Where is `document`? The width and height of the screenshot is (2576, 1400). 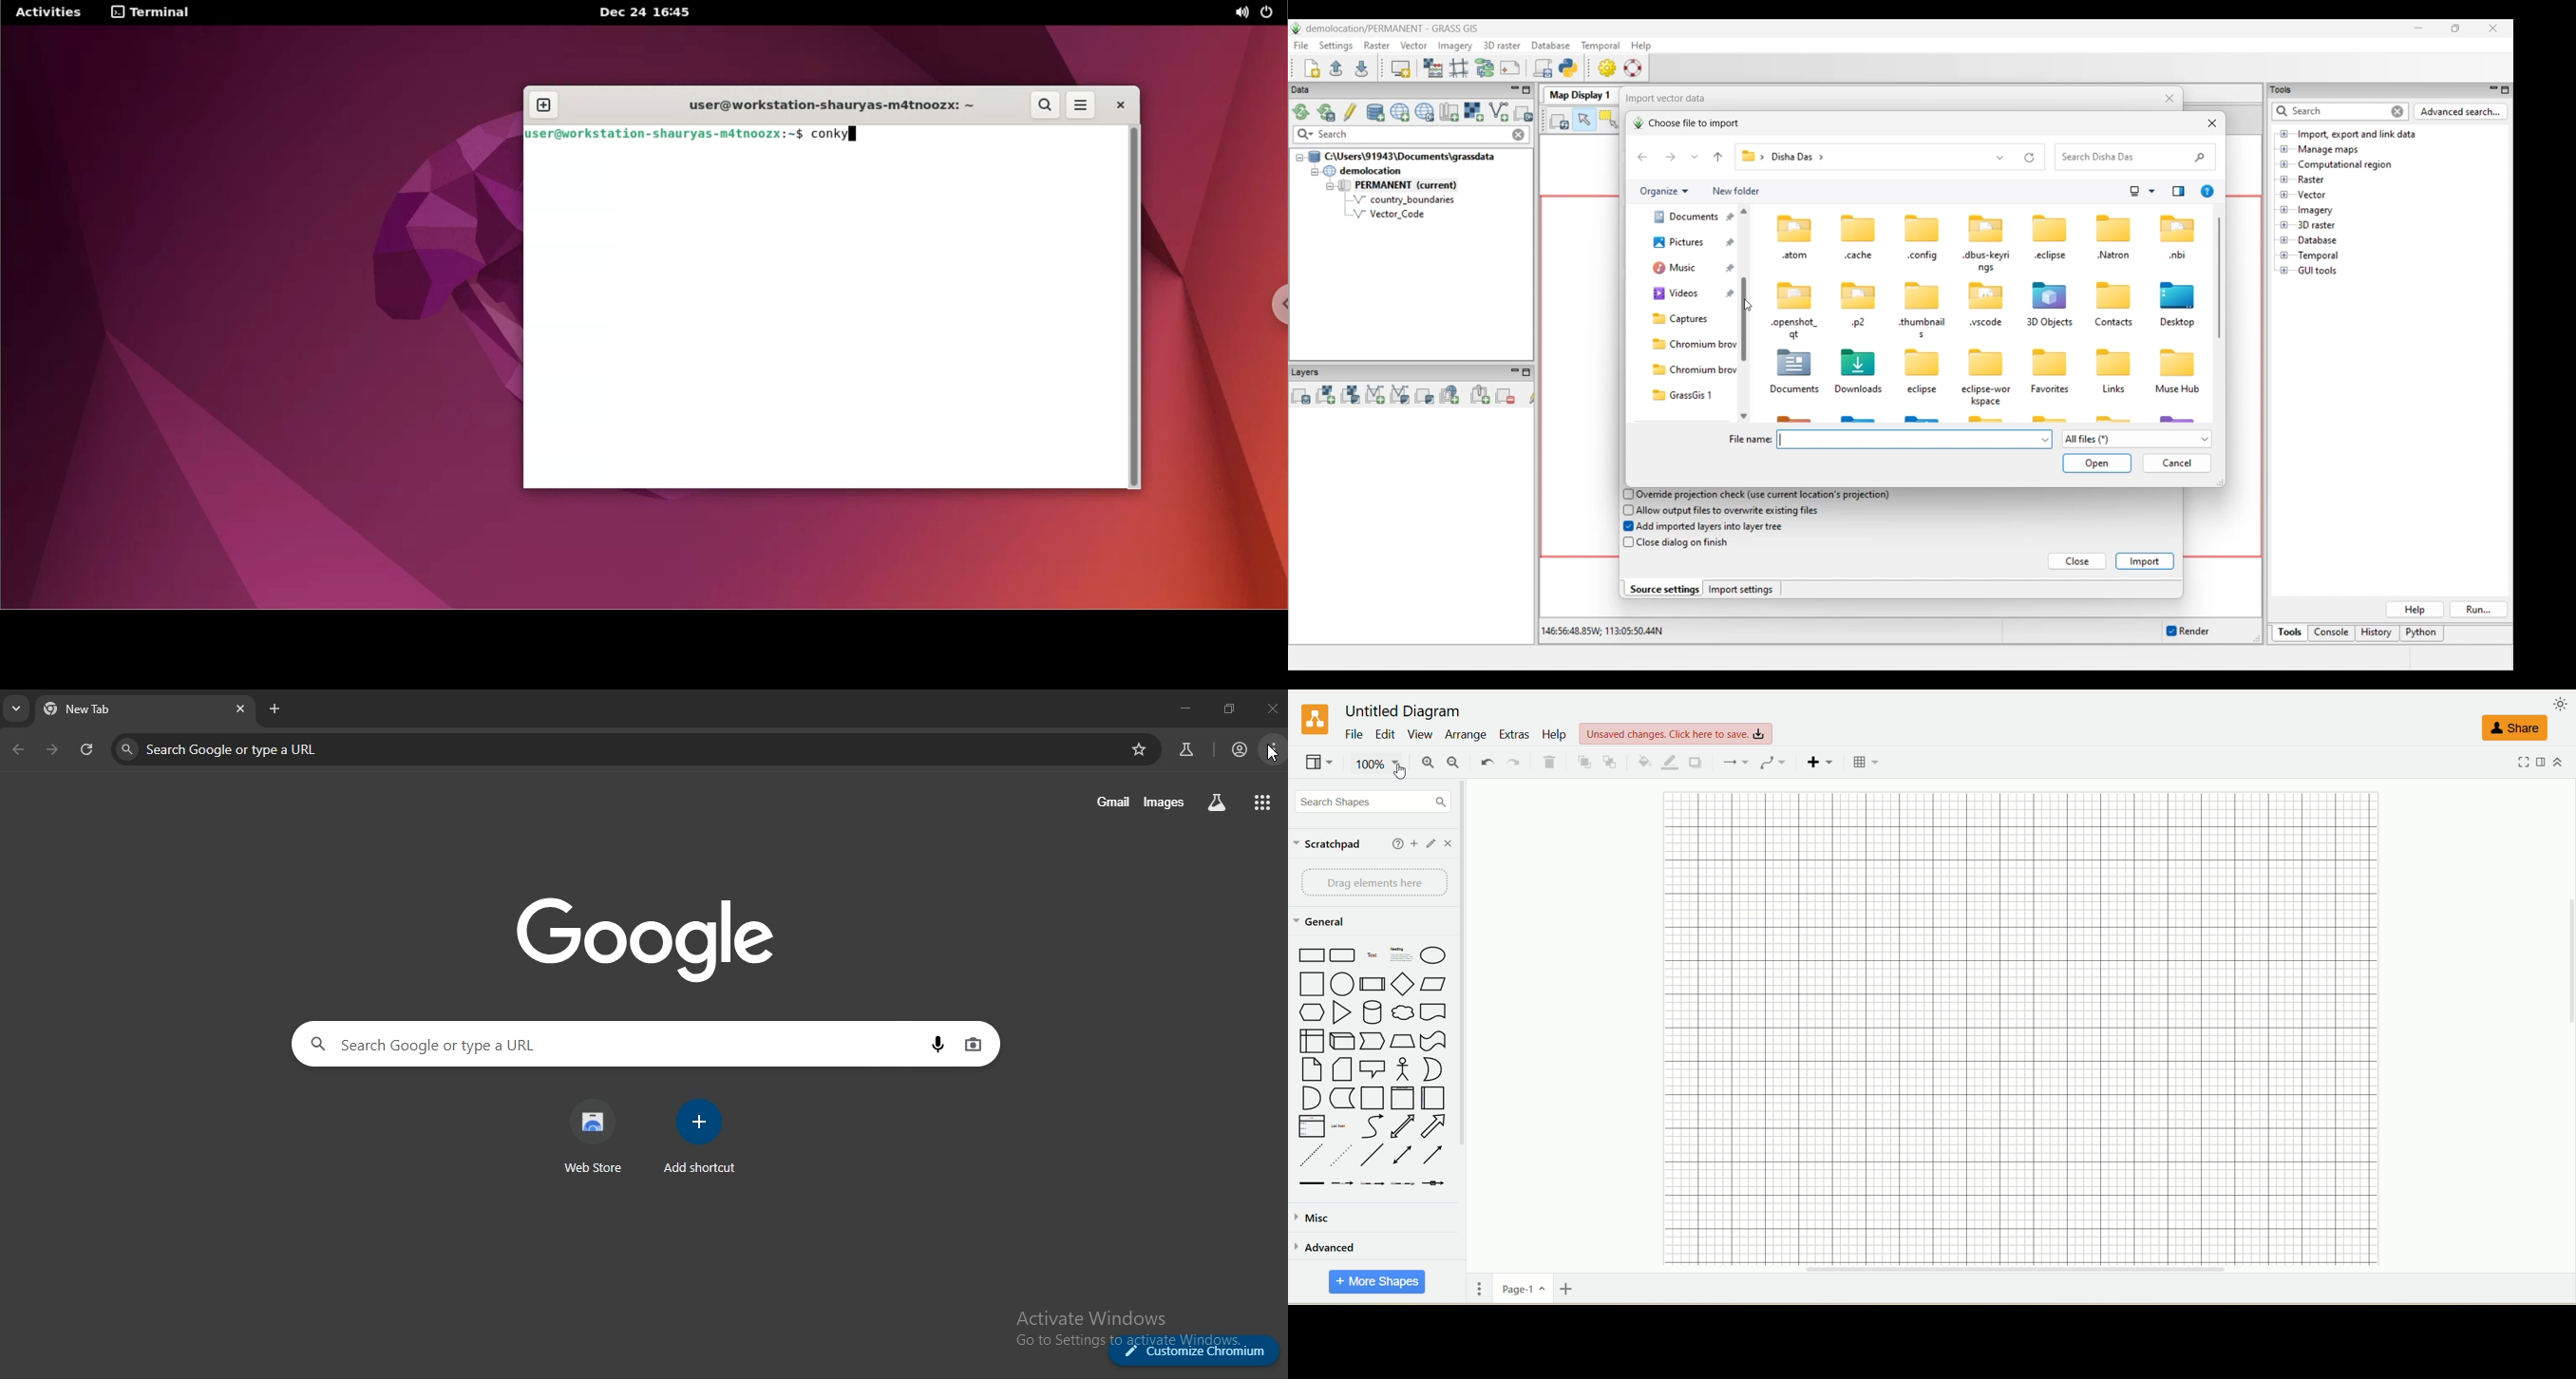 document is located at coordinates (1433, 1011).